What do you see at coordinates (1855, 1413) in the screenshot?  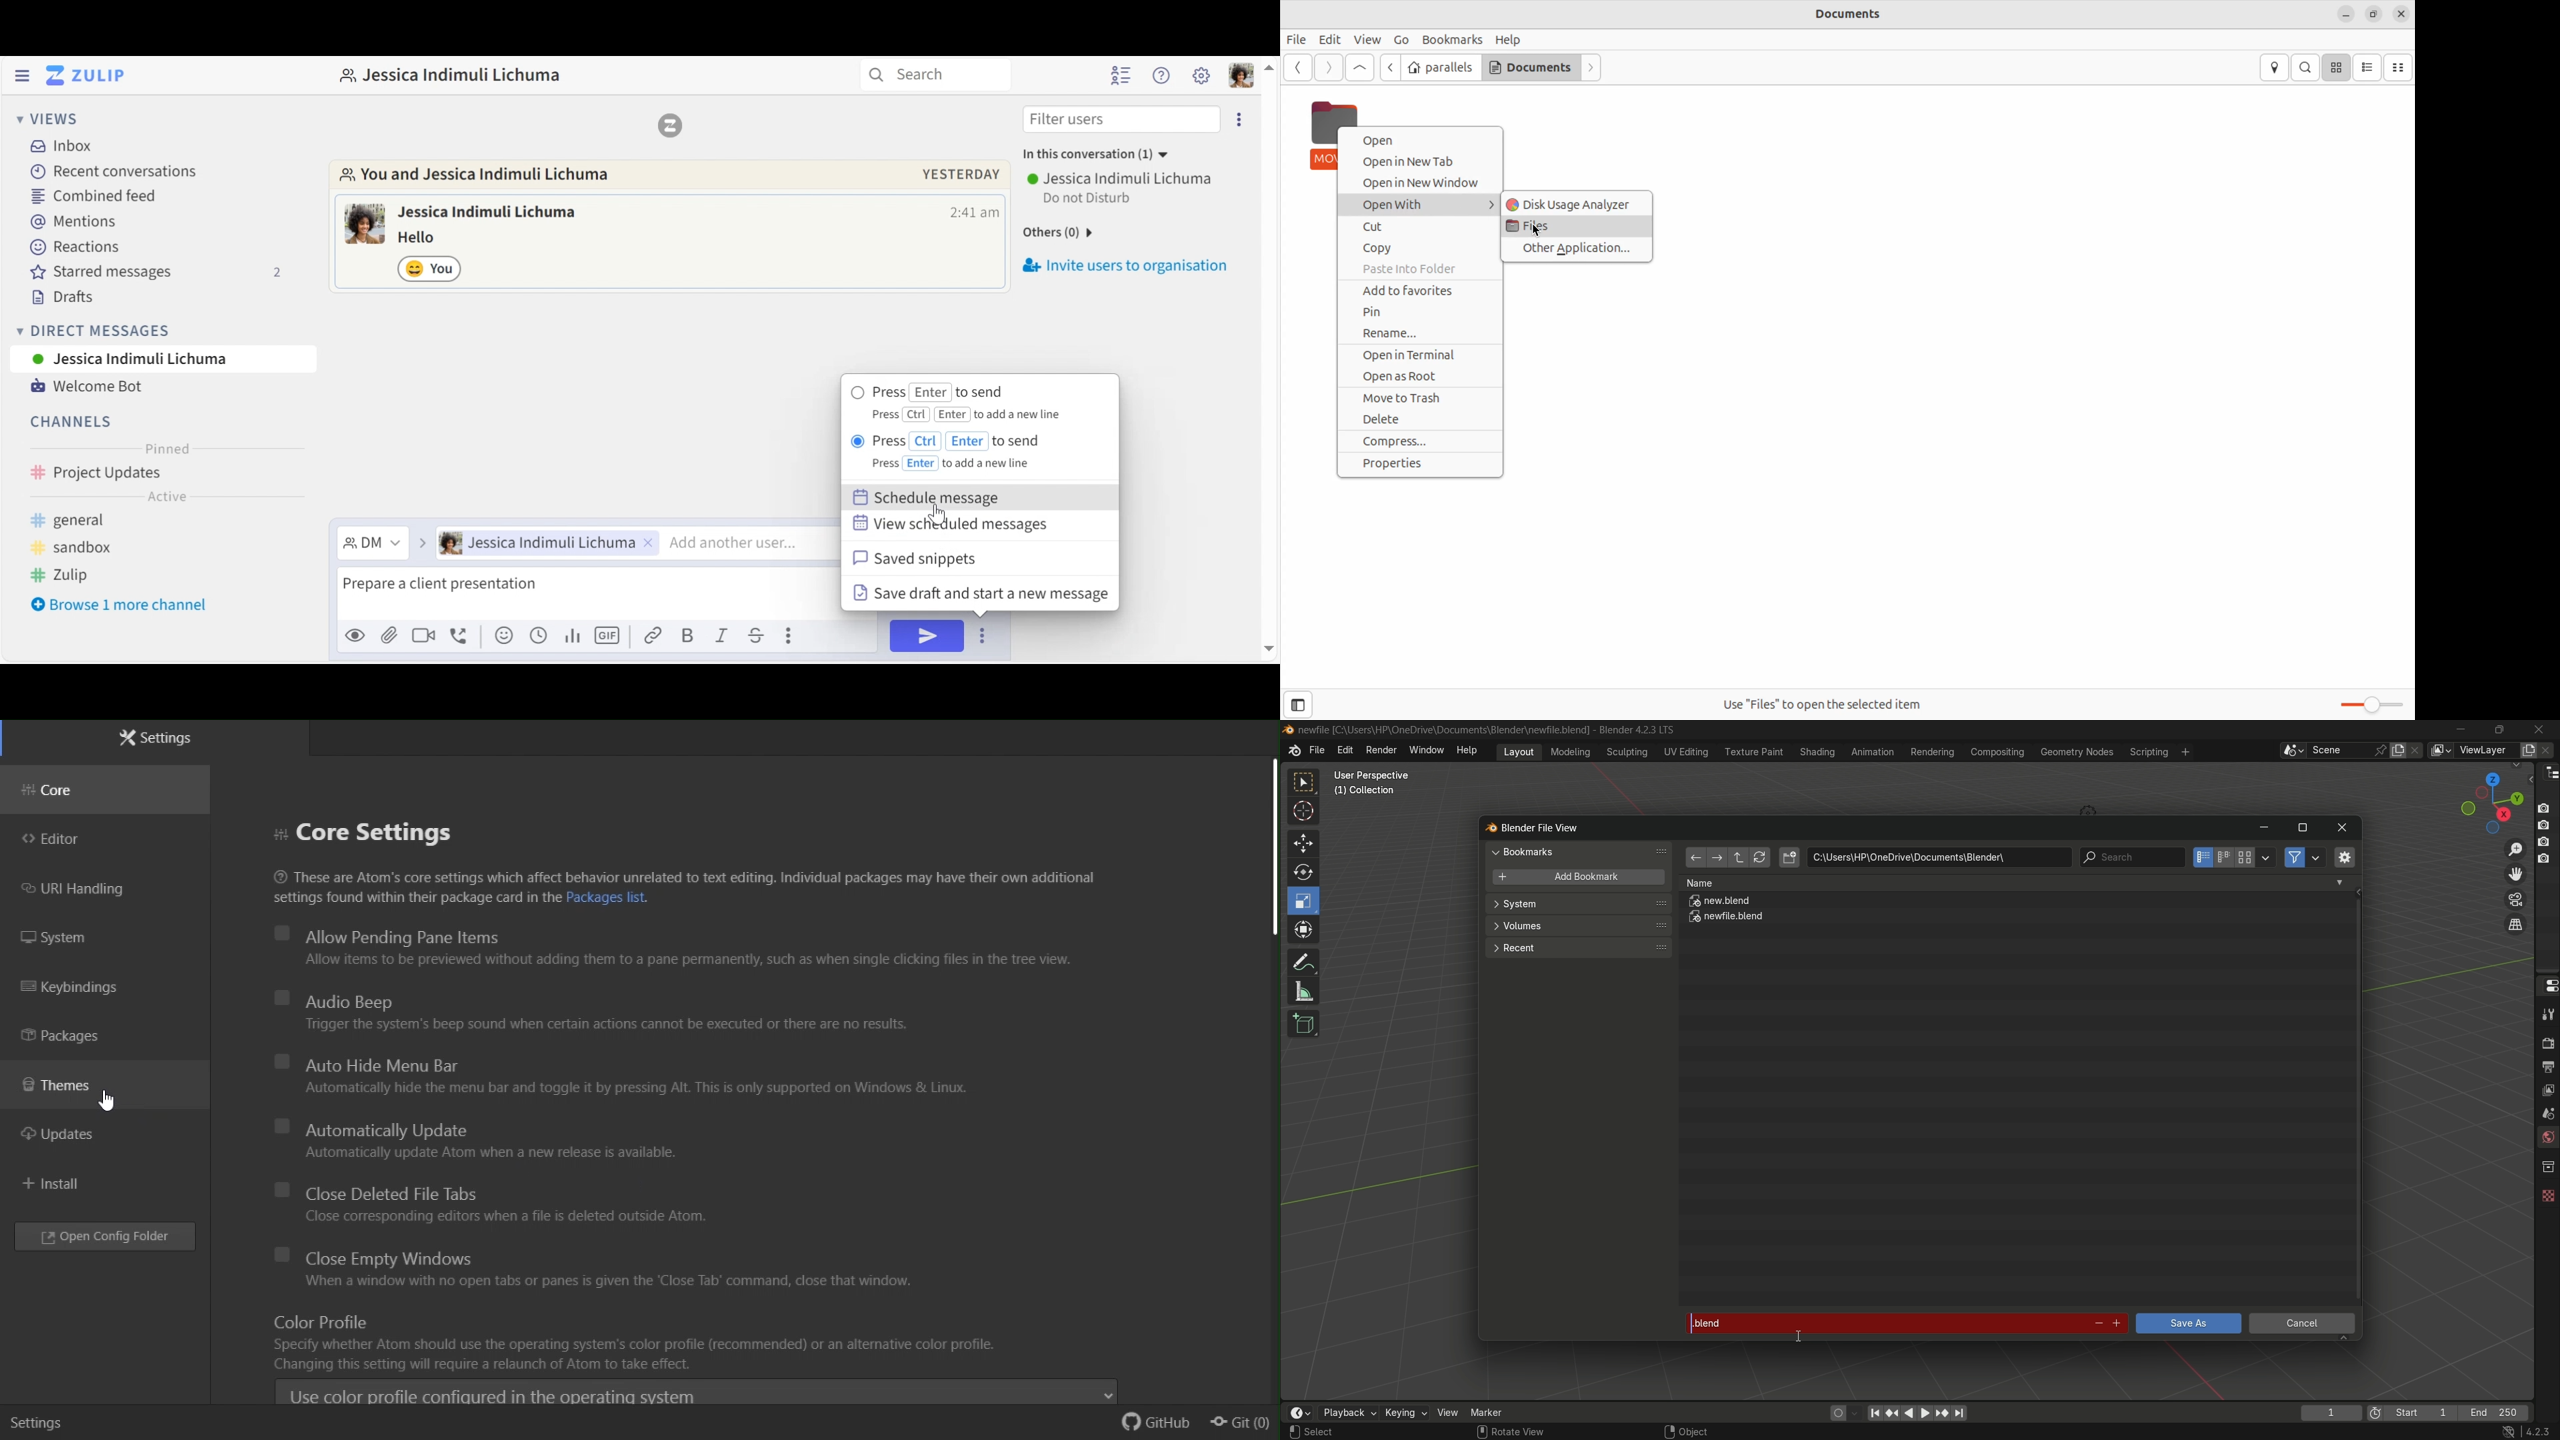 I see `auto keyframe` at bounding box center [1855, 1413].